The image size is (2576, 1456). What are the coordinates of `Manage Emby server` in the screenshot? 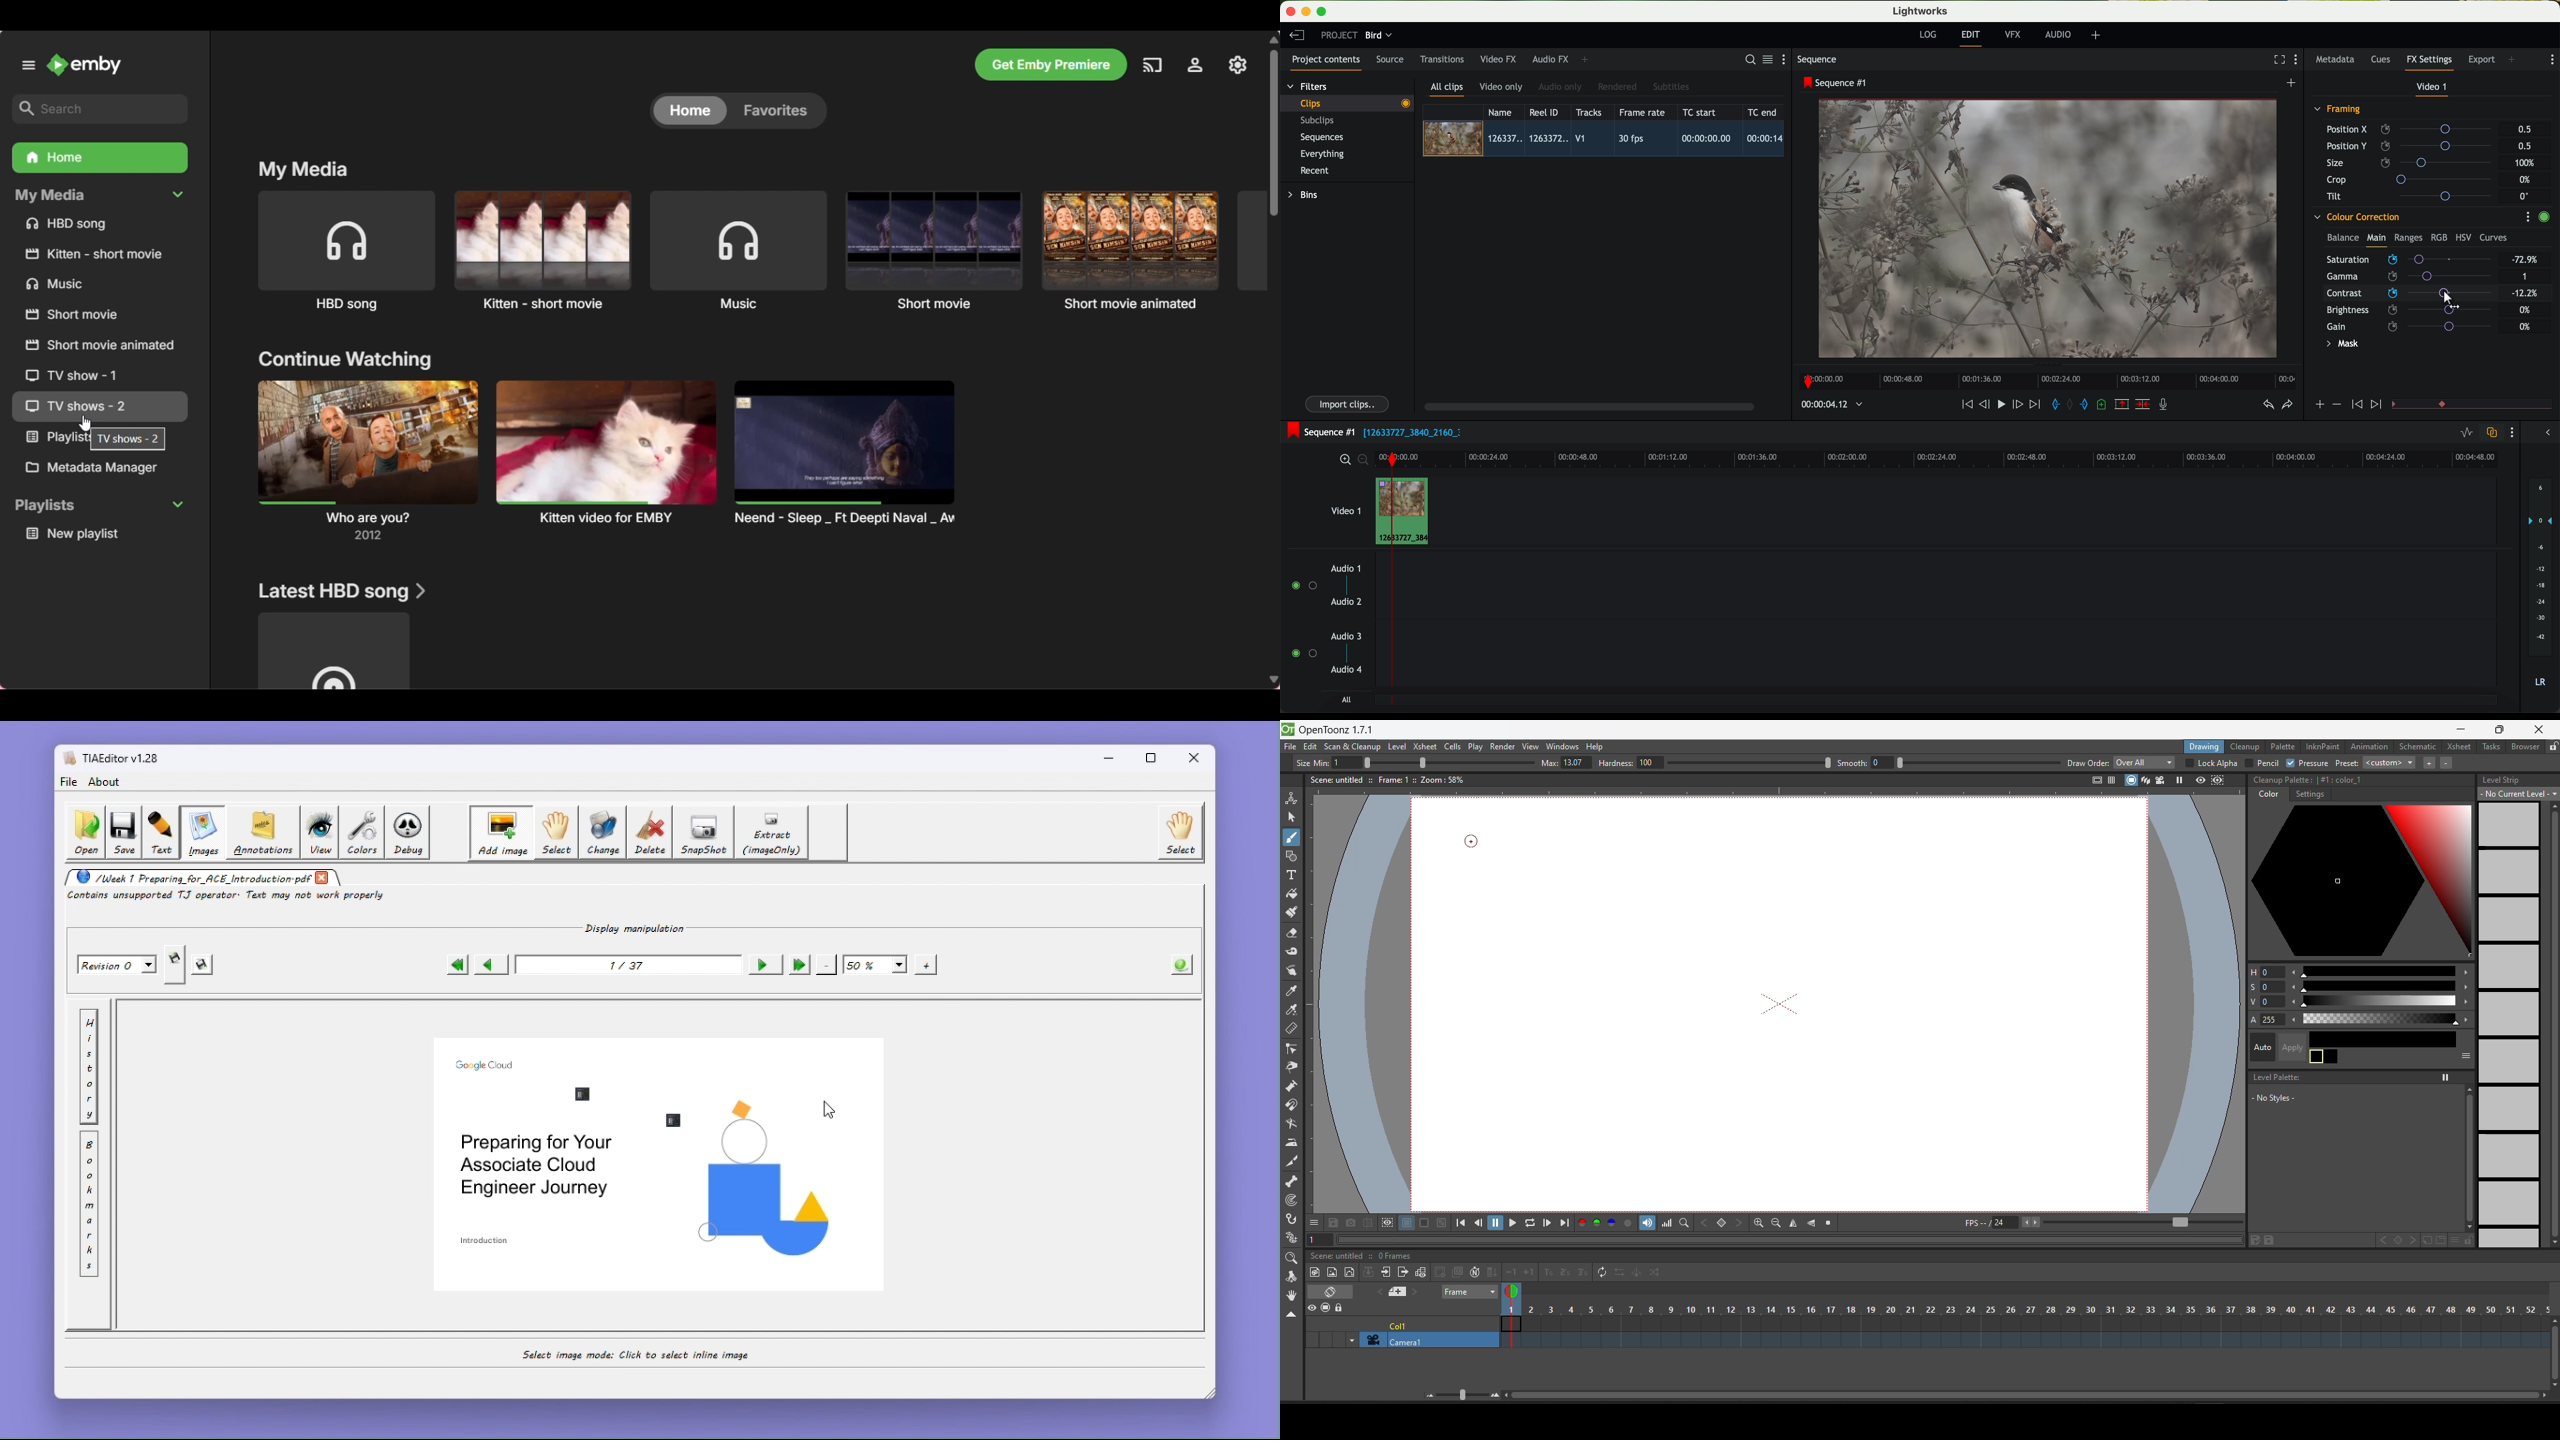 It's located at (1237, 65).